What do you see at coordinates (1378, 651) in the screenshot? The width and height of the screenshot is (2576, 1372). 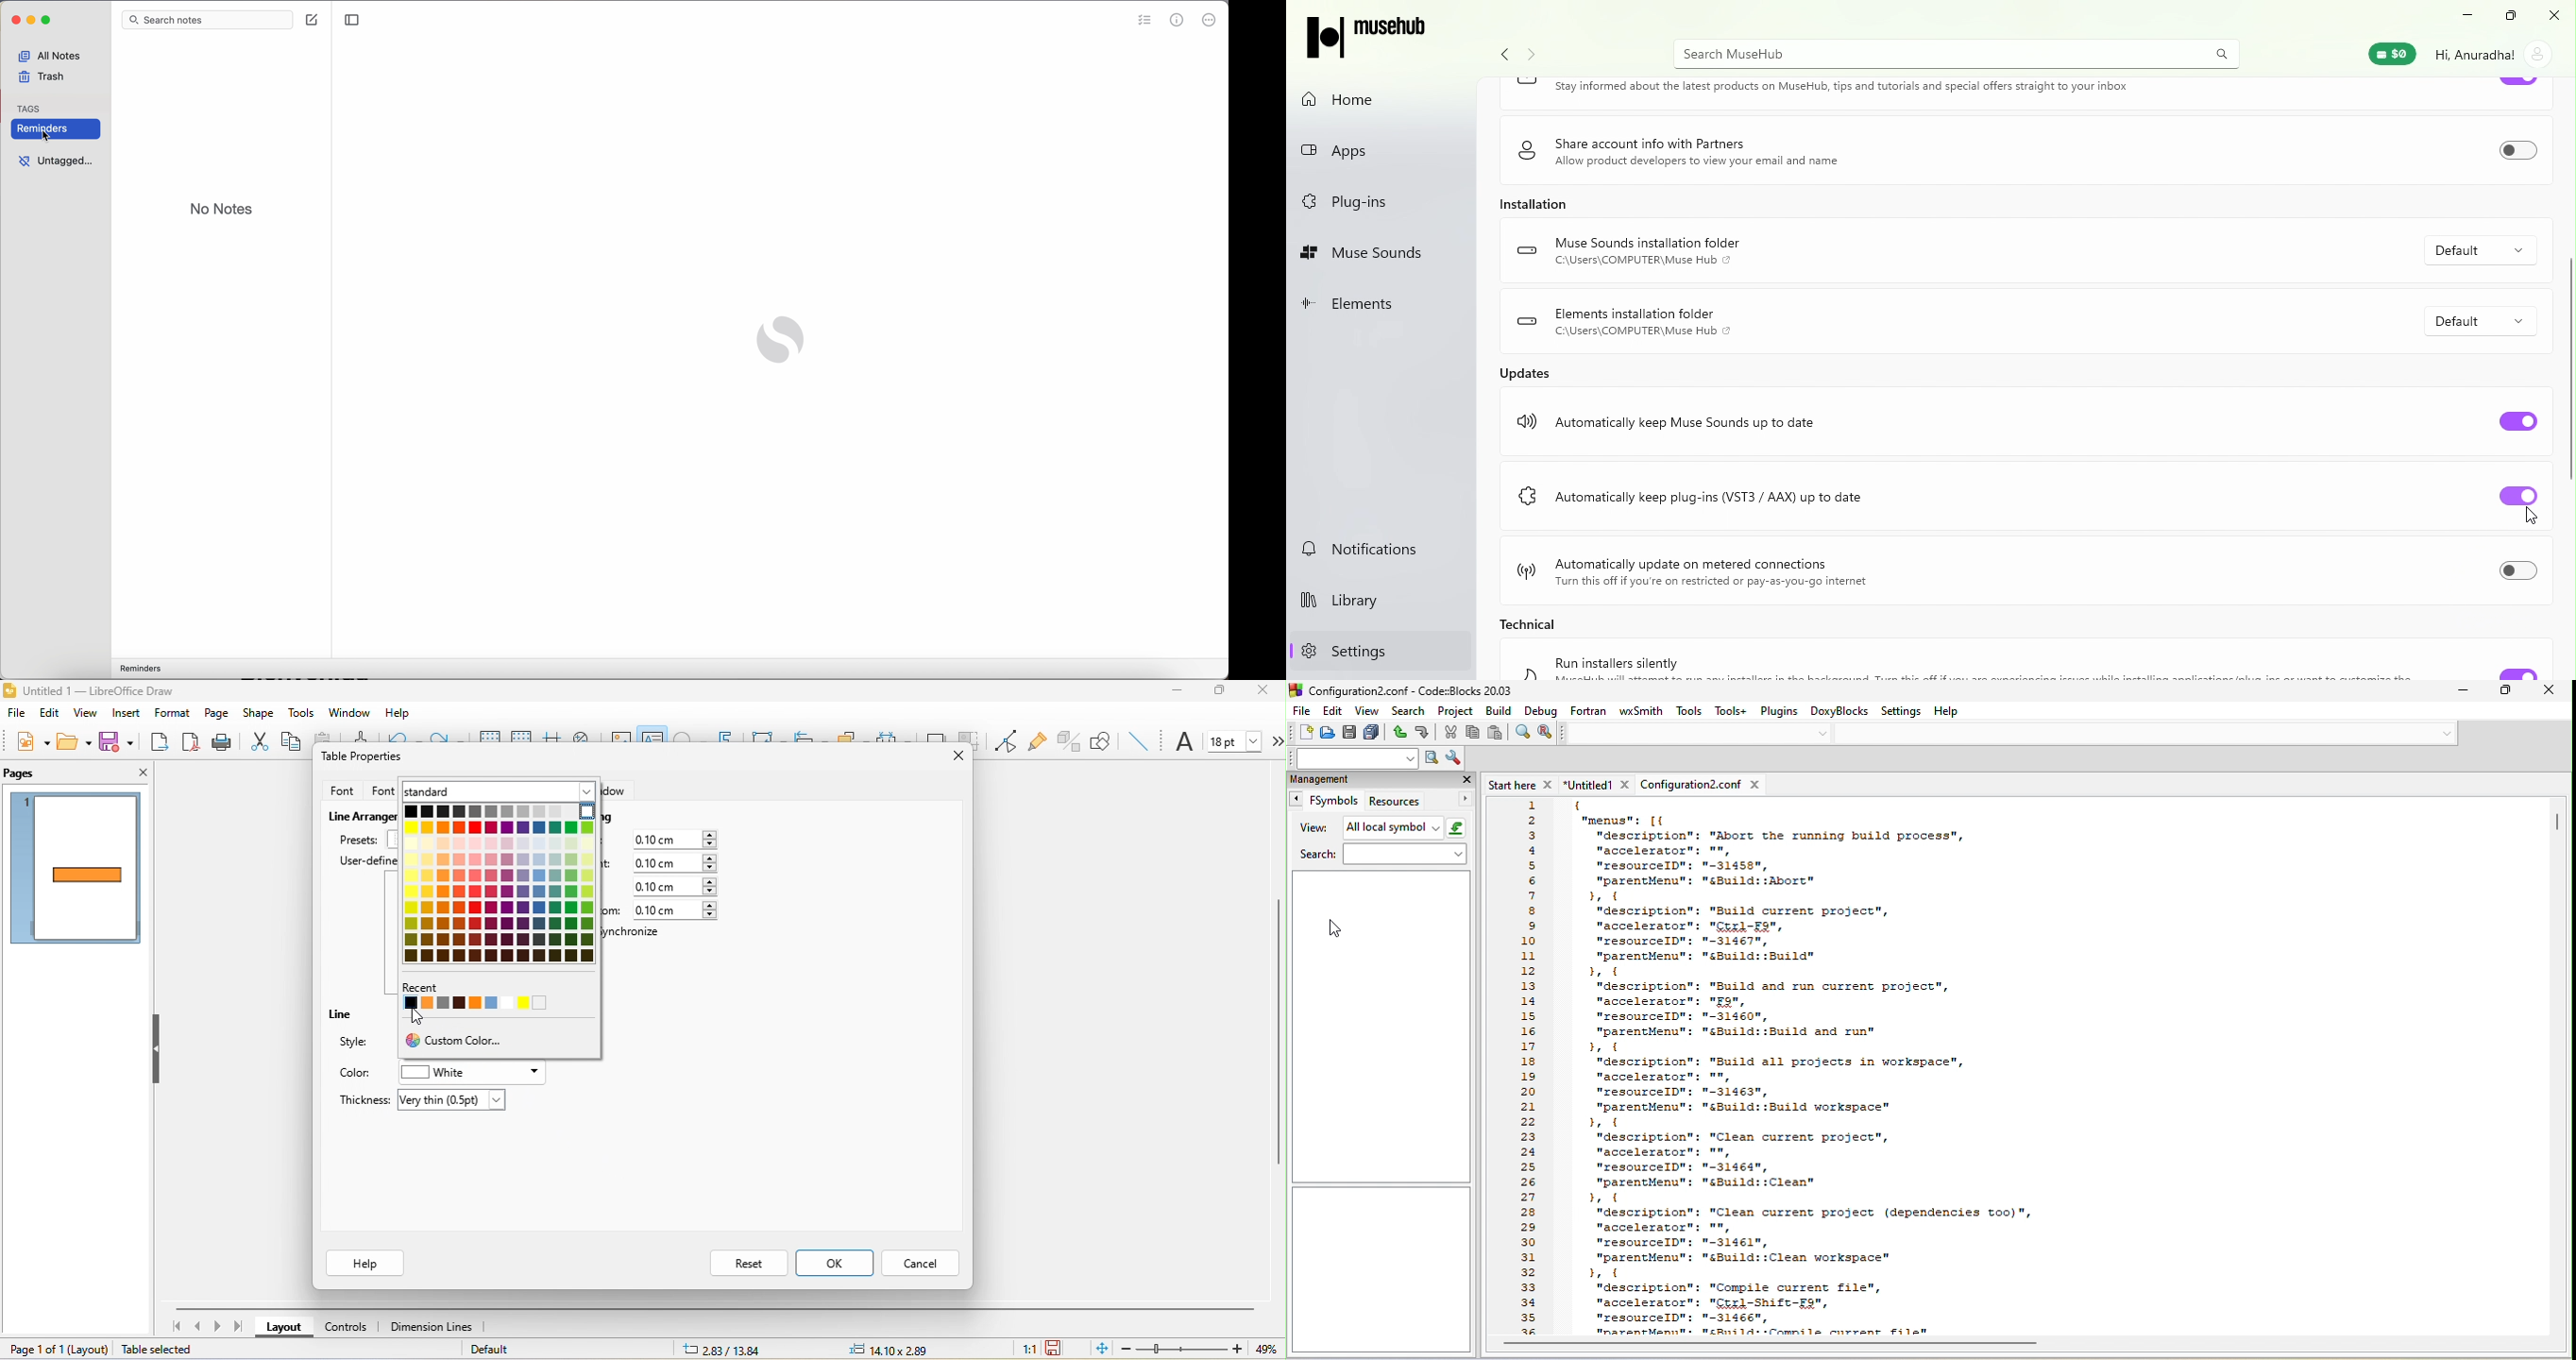 I see `Settings` at bounding box center [1378, 651].